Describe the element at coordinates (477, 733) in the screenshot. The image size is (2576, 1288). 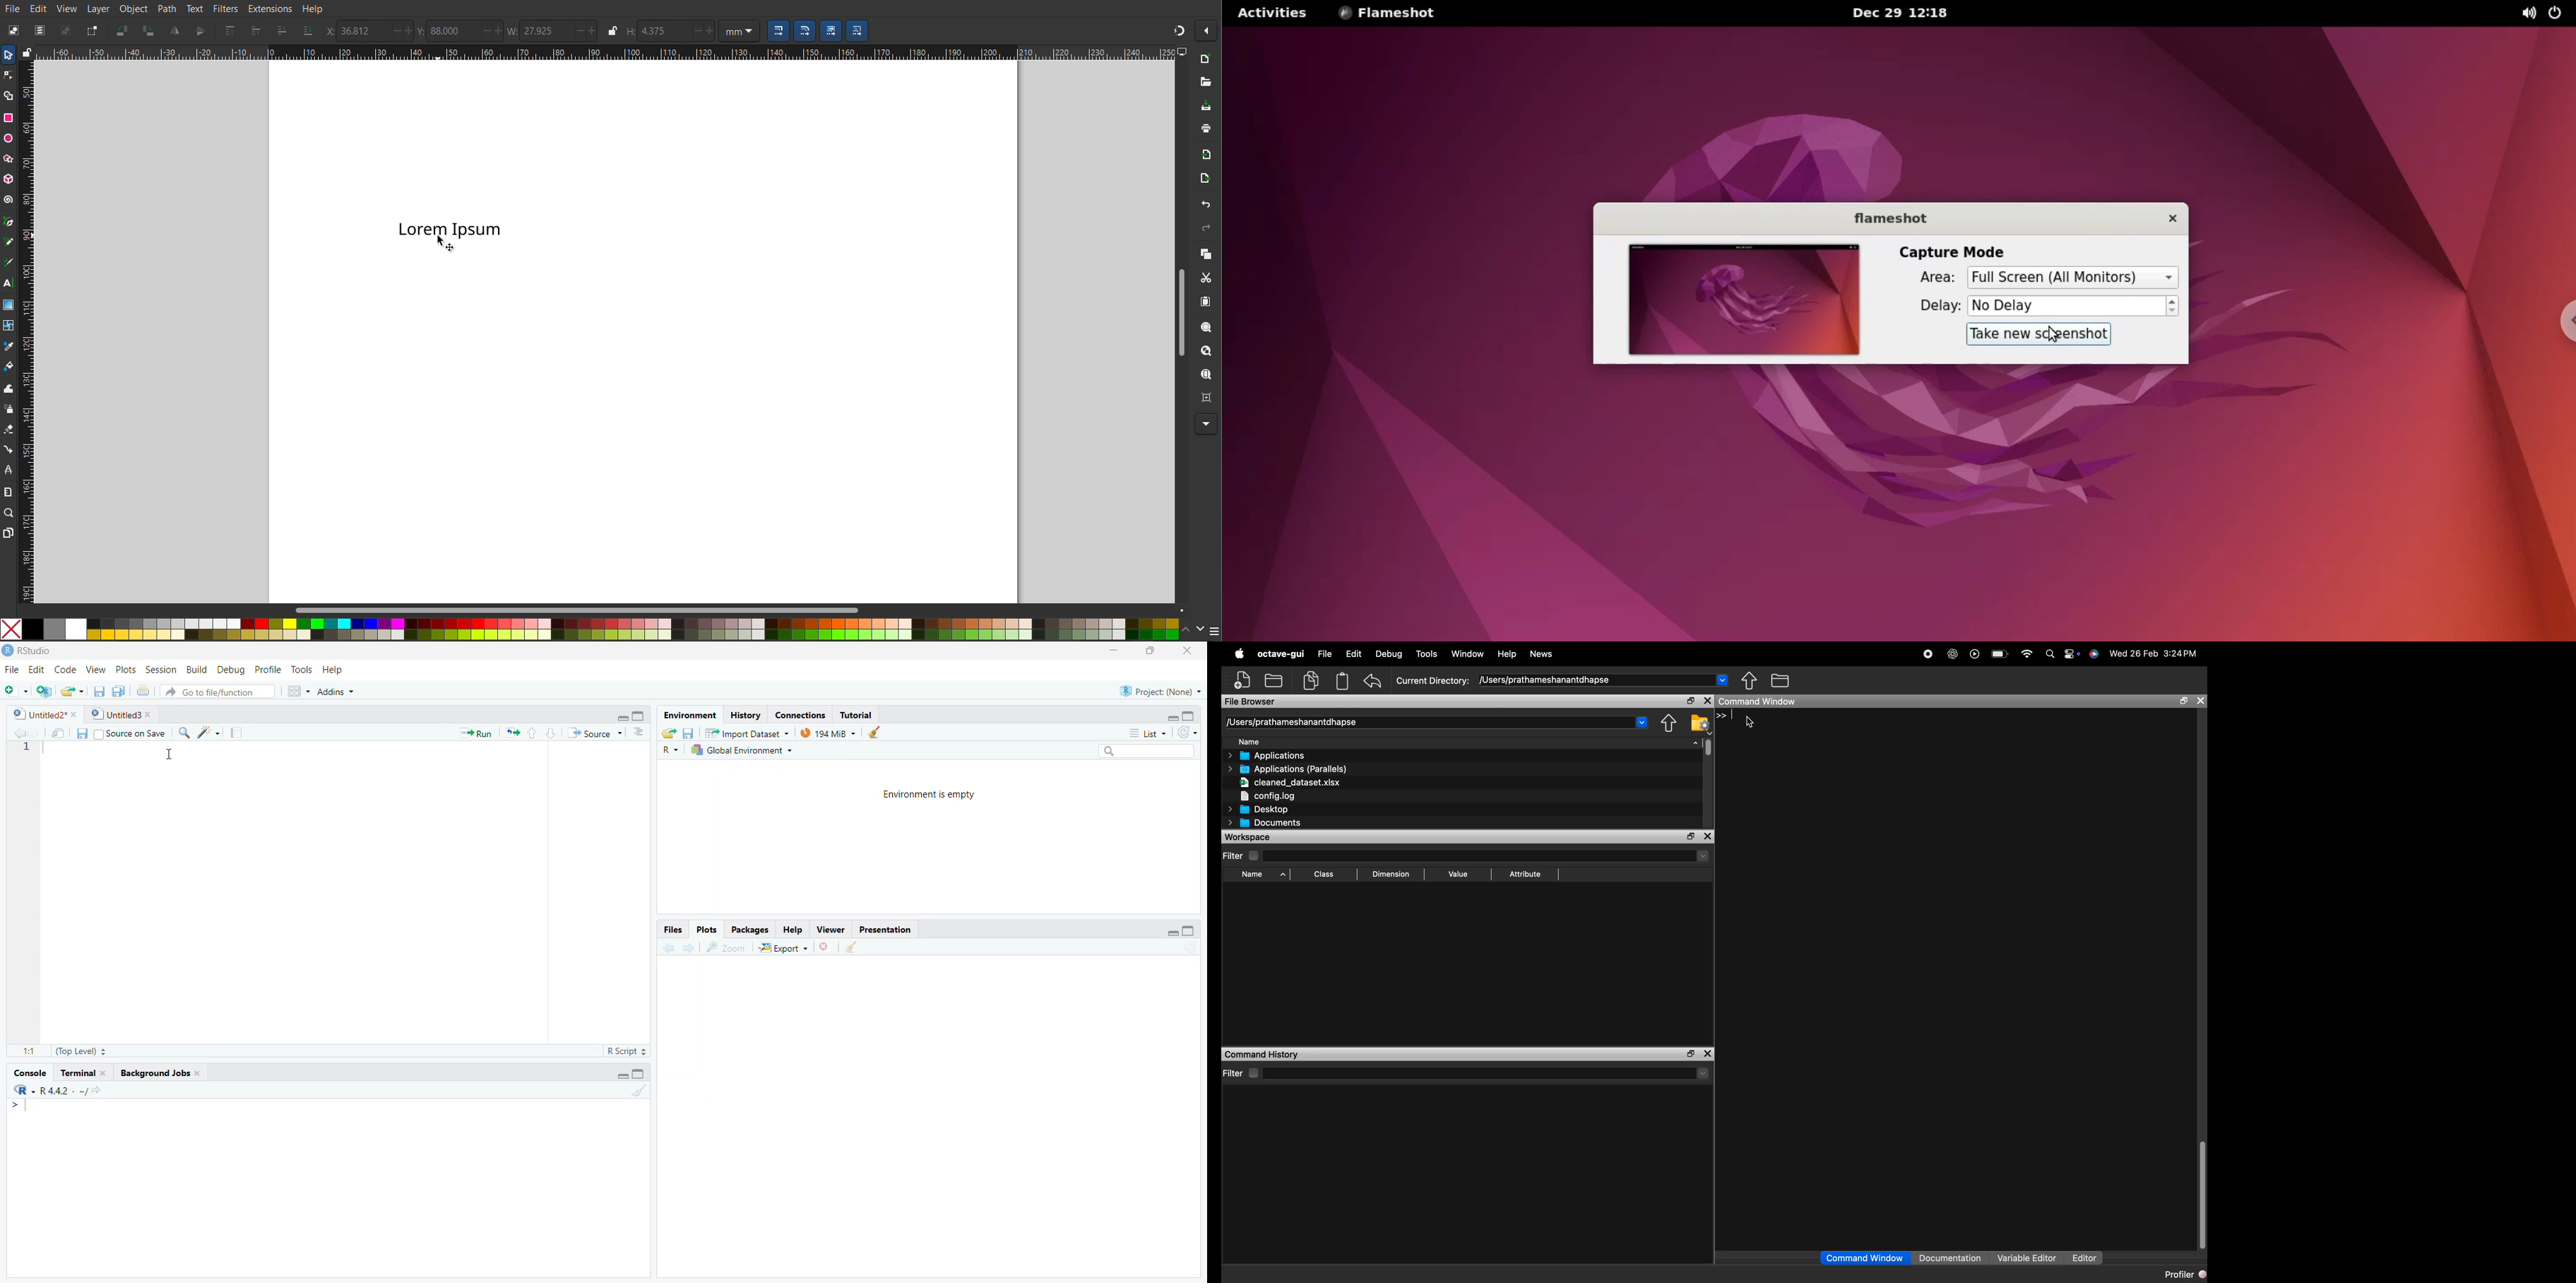
I see `Run` at that location.